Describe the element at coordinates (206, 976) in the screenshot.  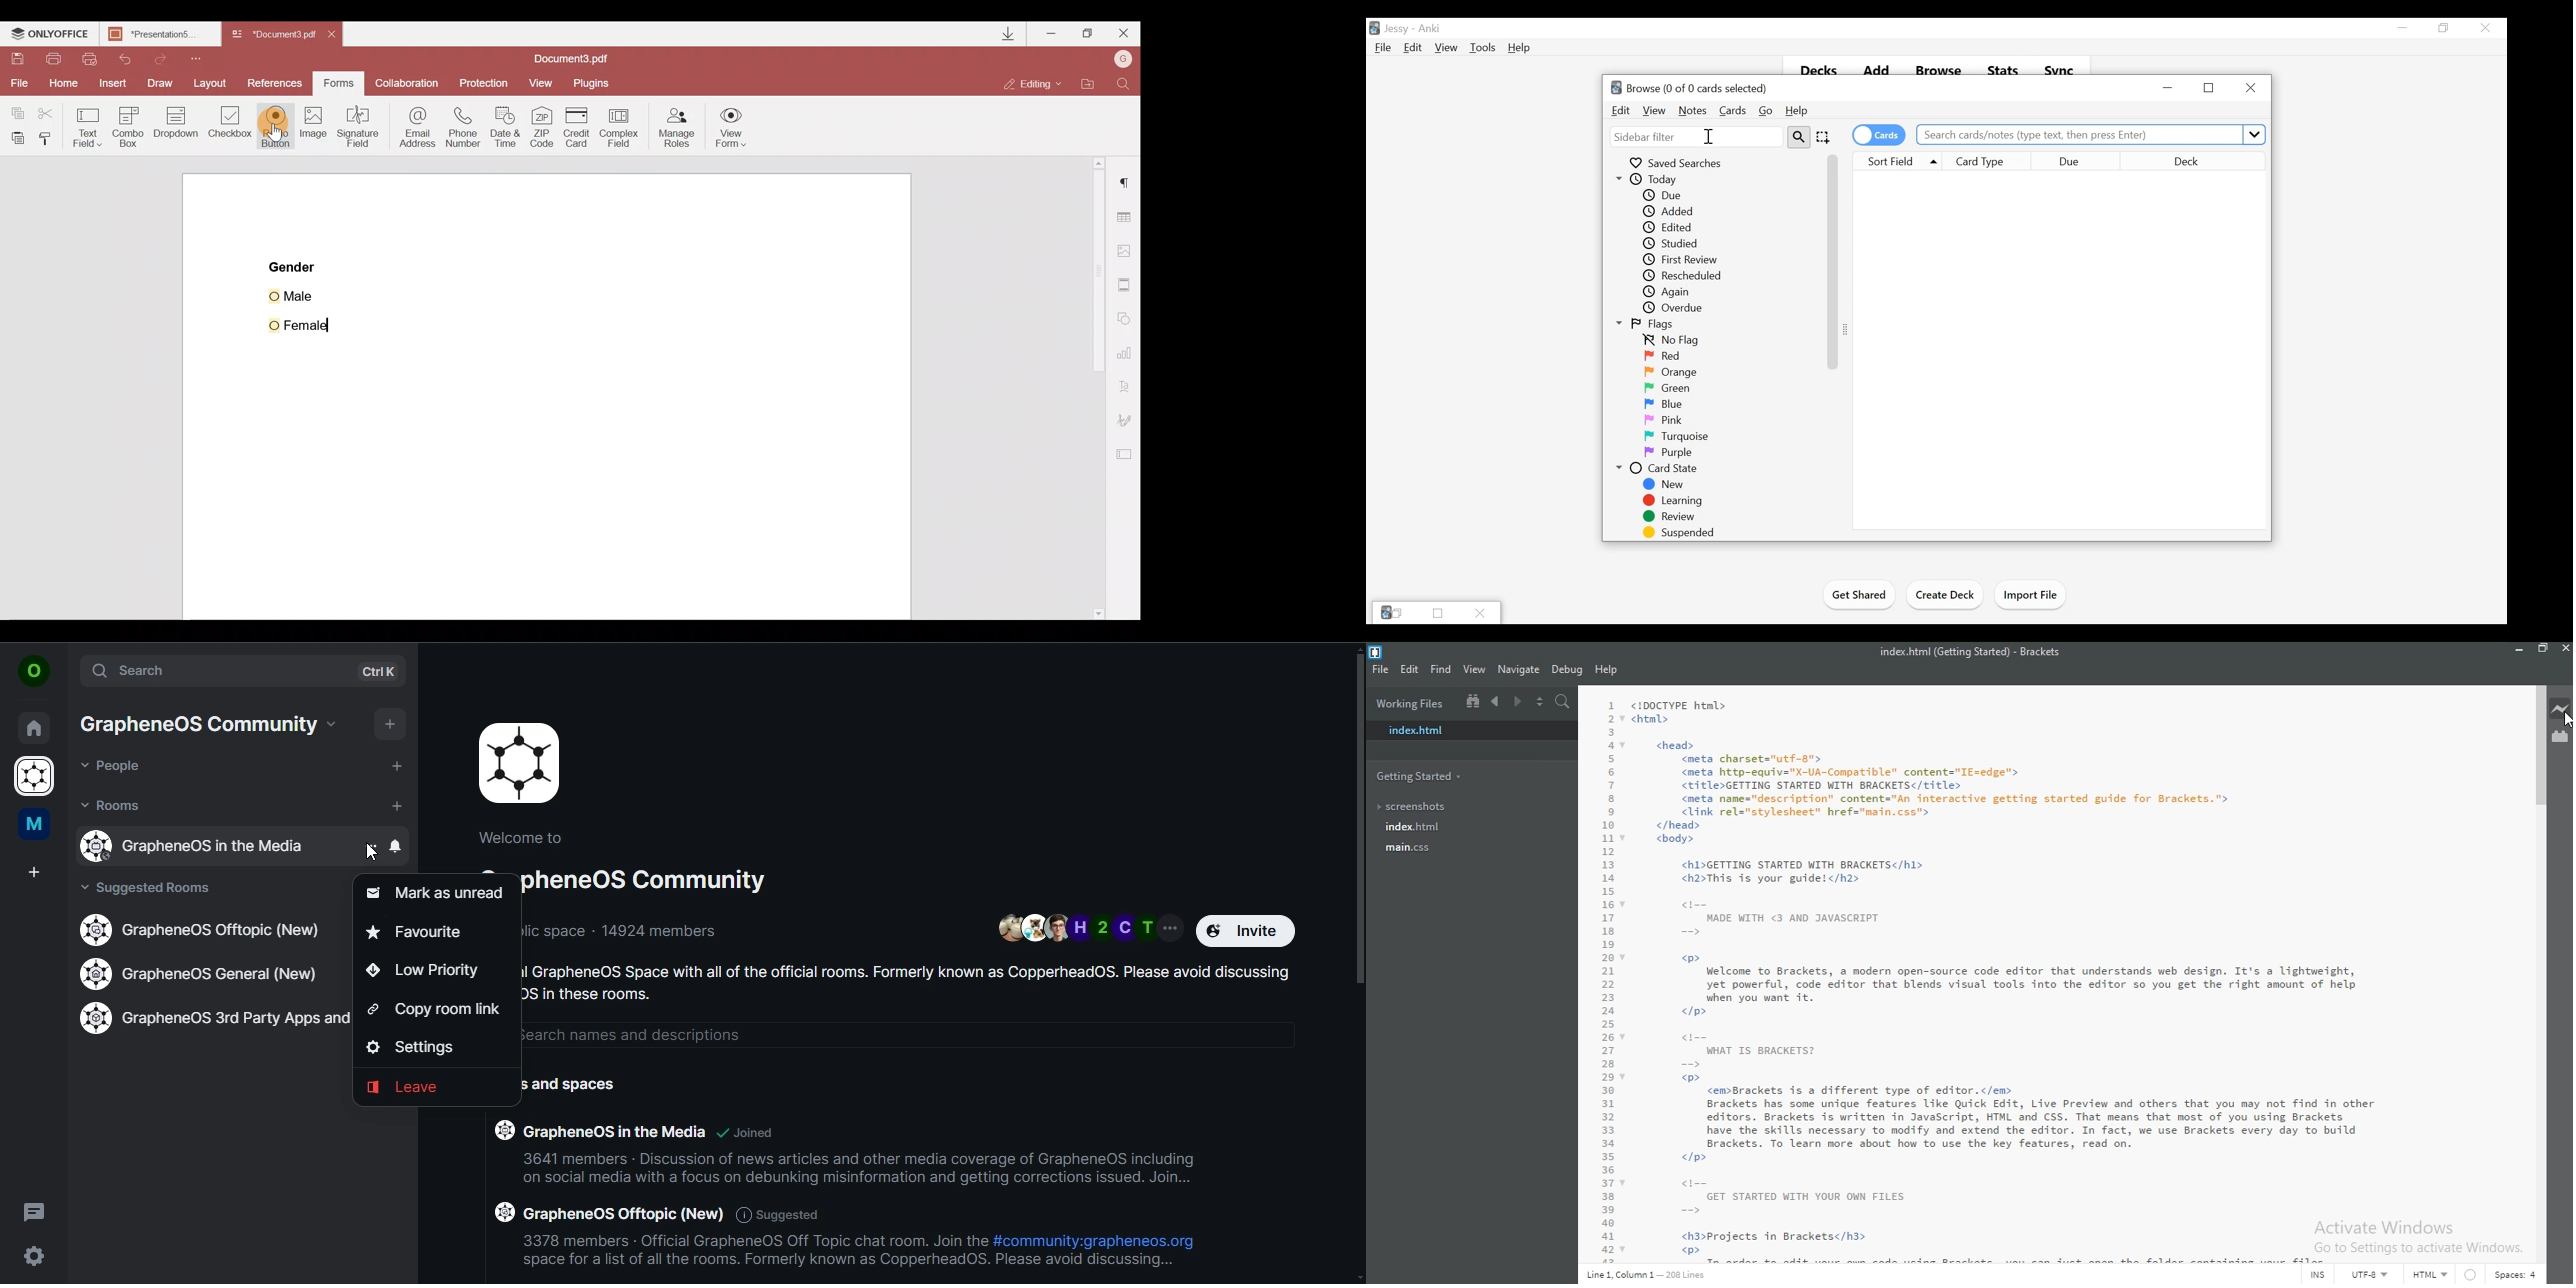
I see `GrapheneOS General` at that location.